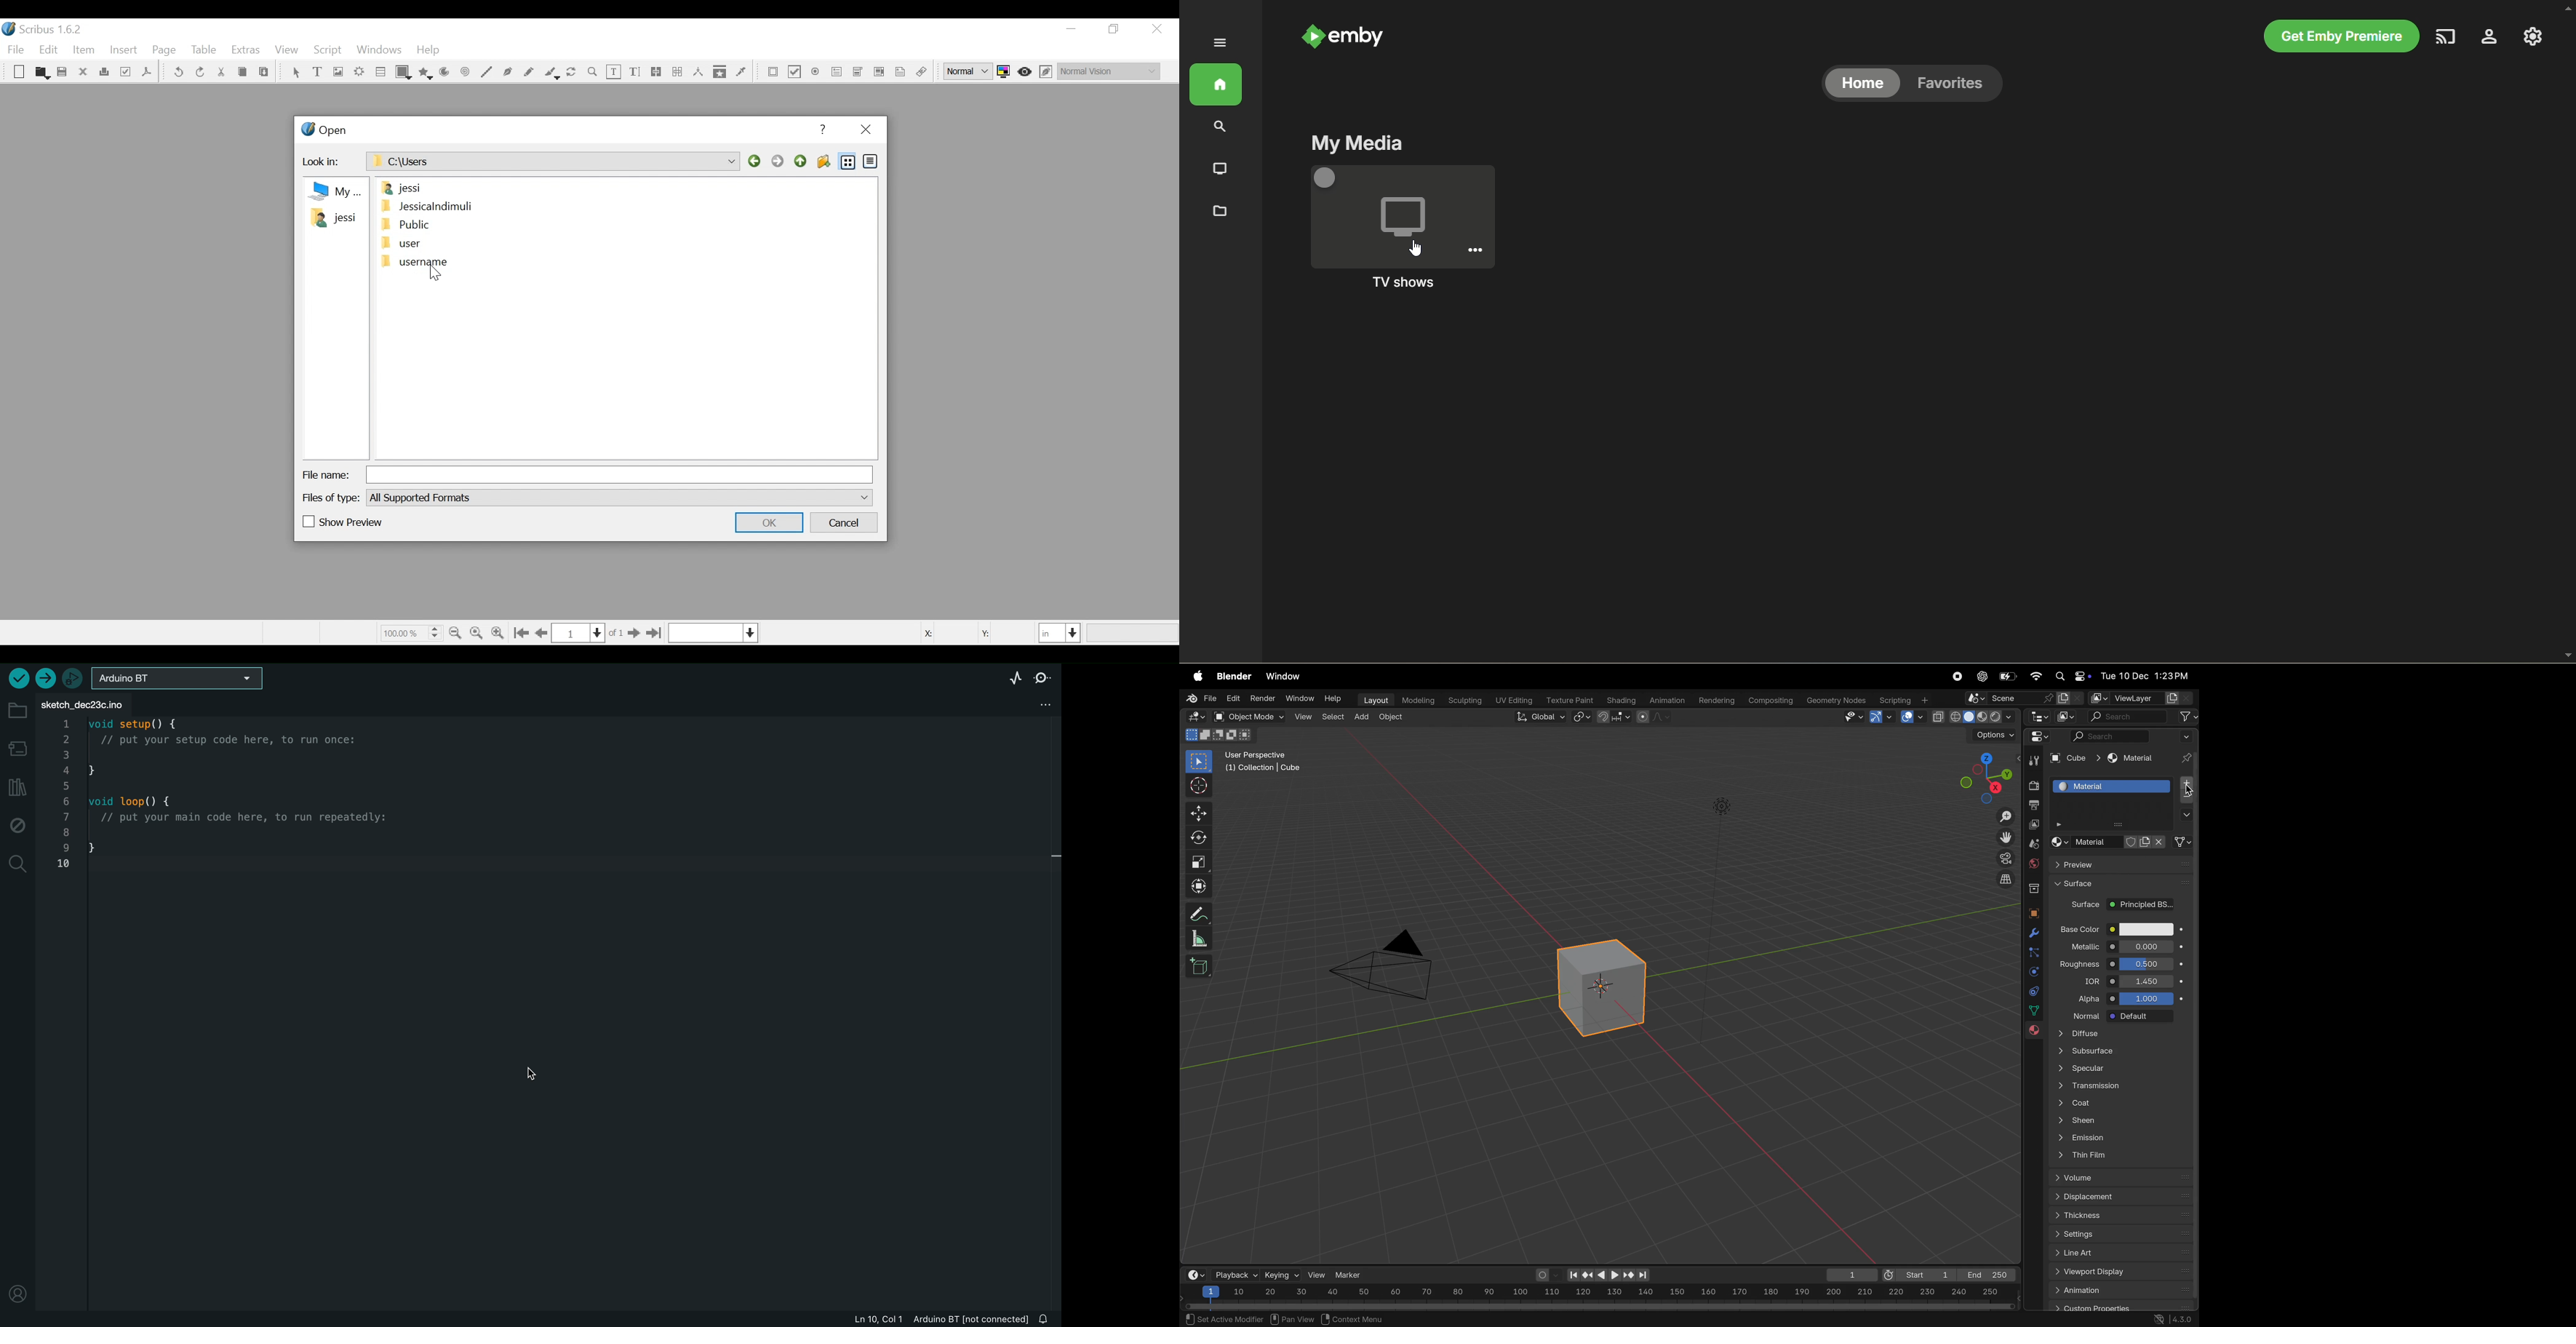 Image resolution: width=2576 pixels, height=1344 pixels. I want to click on 0.000, so click(2148, 964).